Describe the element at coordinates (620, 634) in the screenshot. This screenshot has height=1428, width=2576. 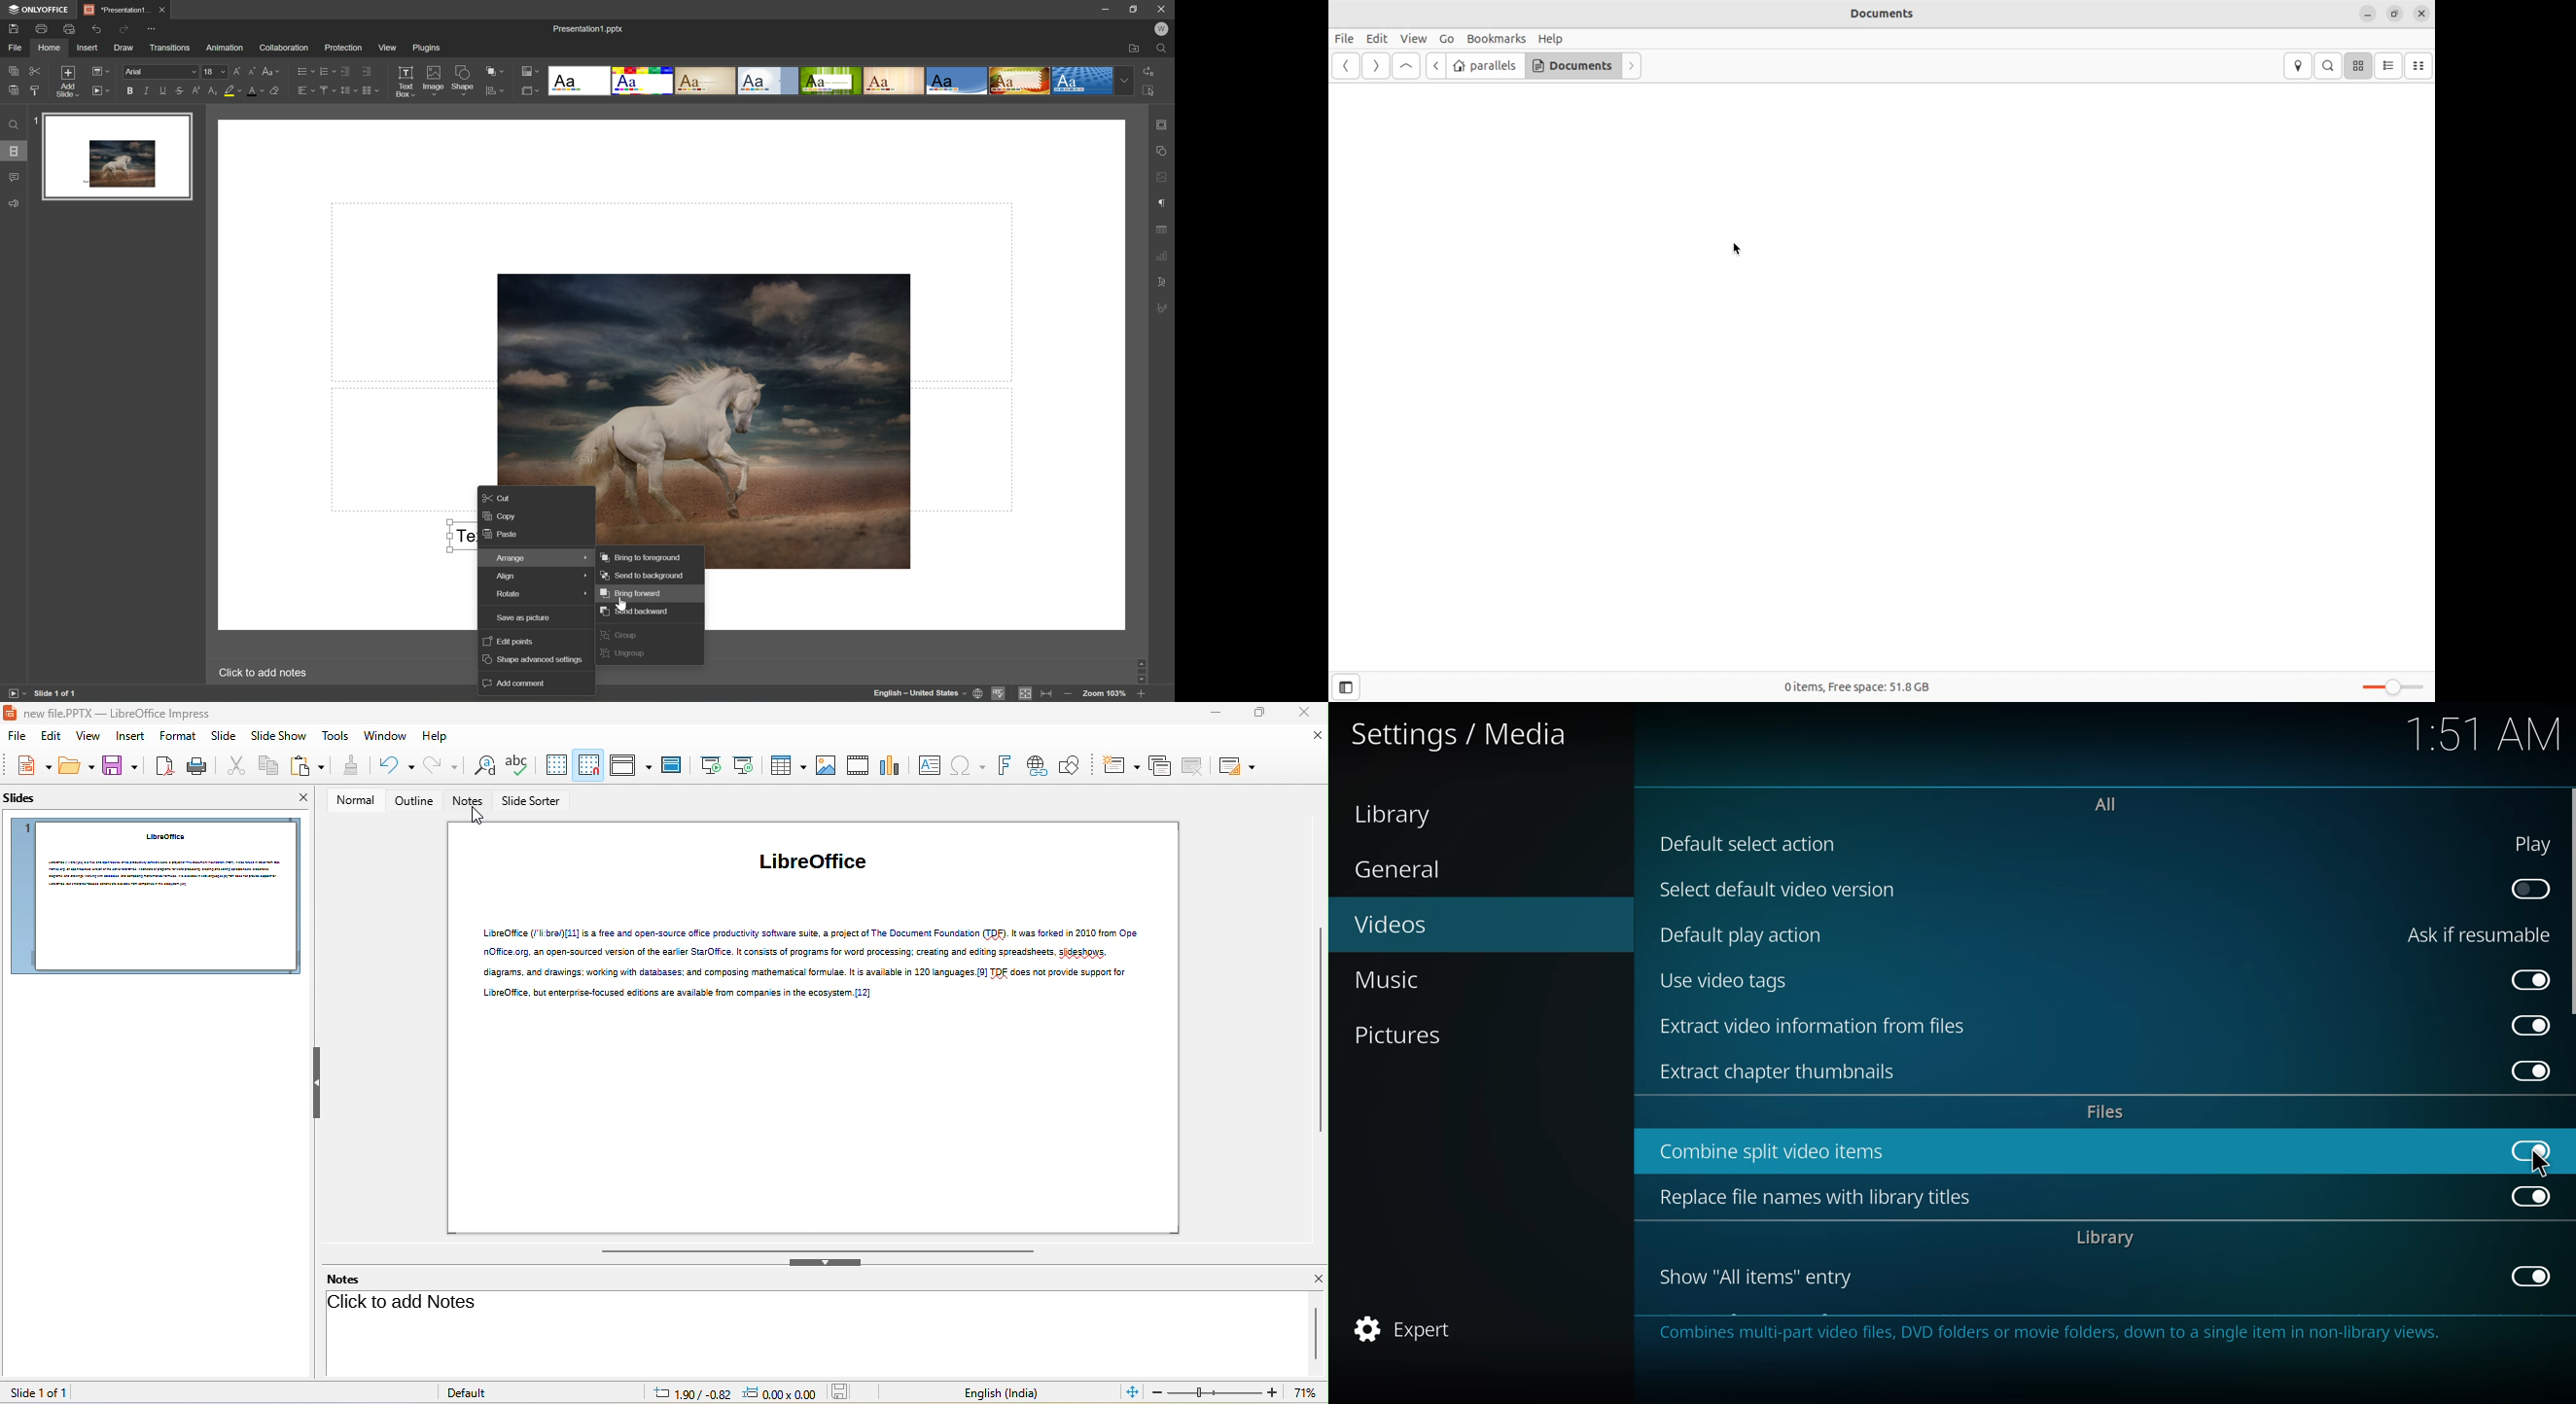
I see `Group` at that location.